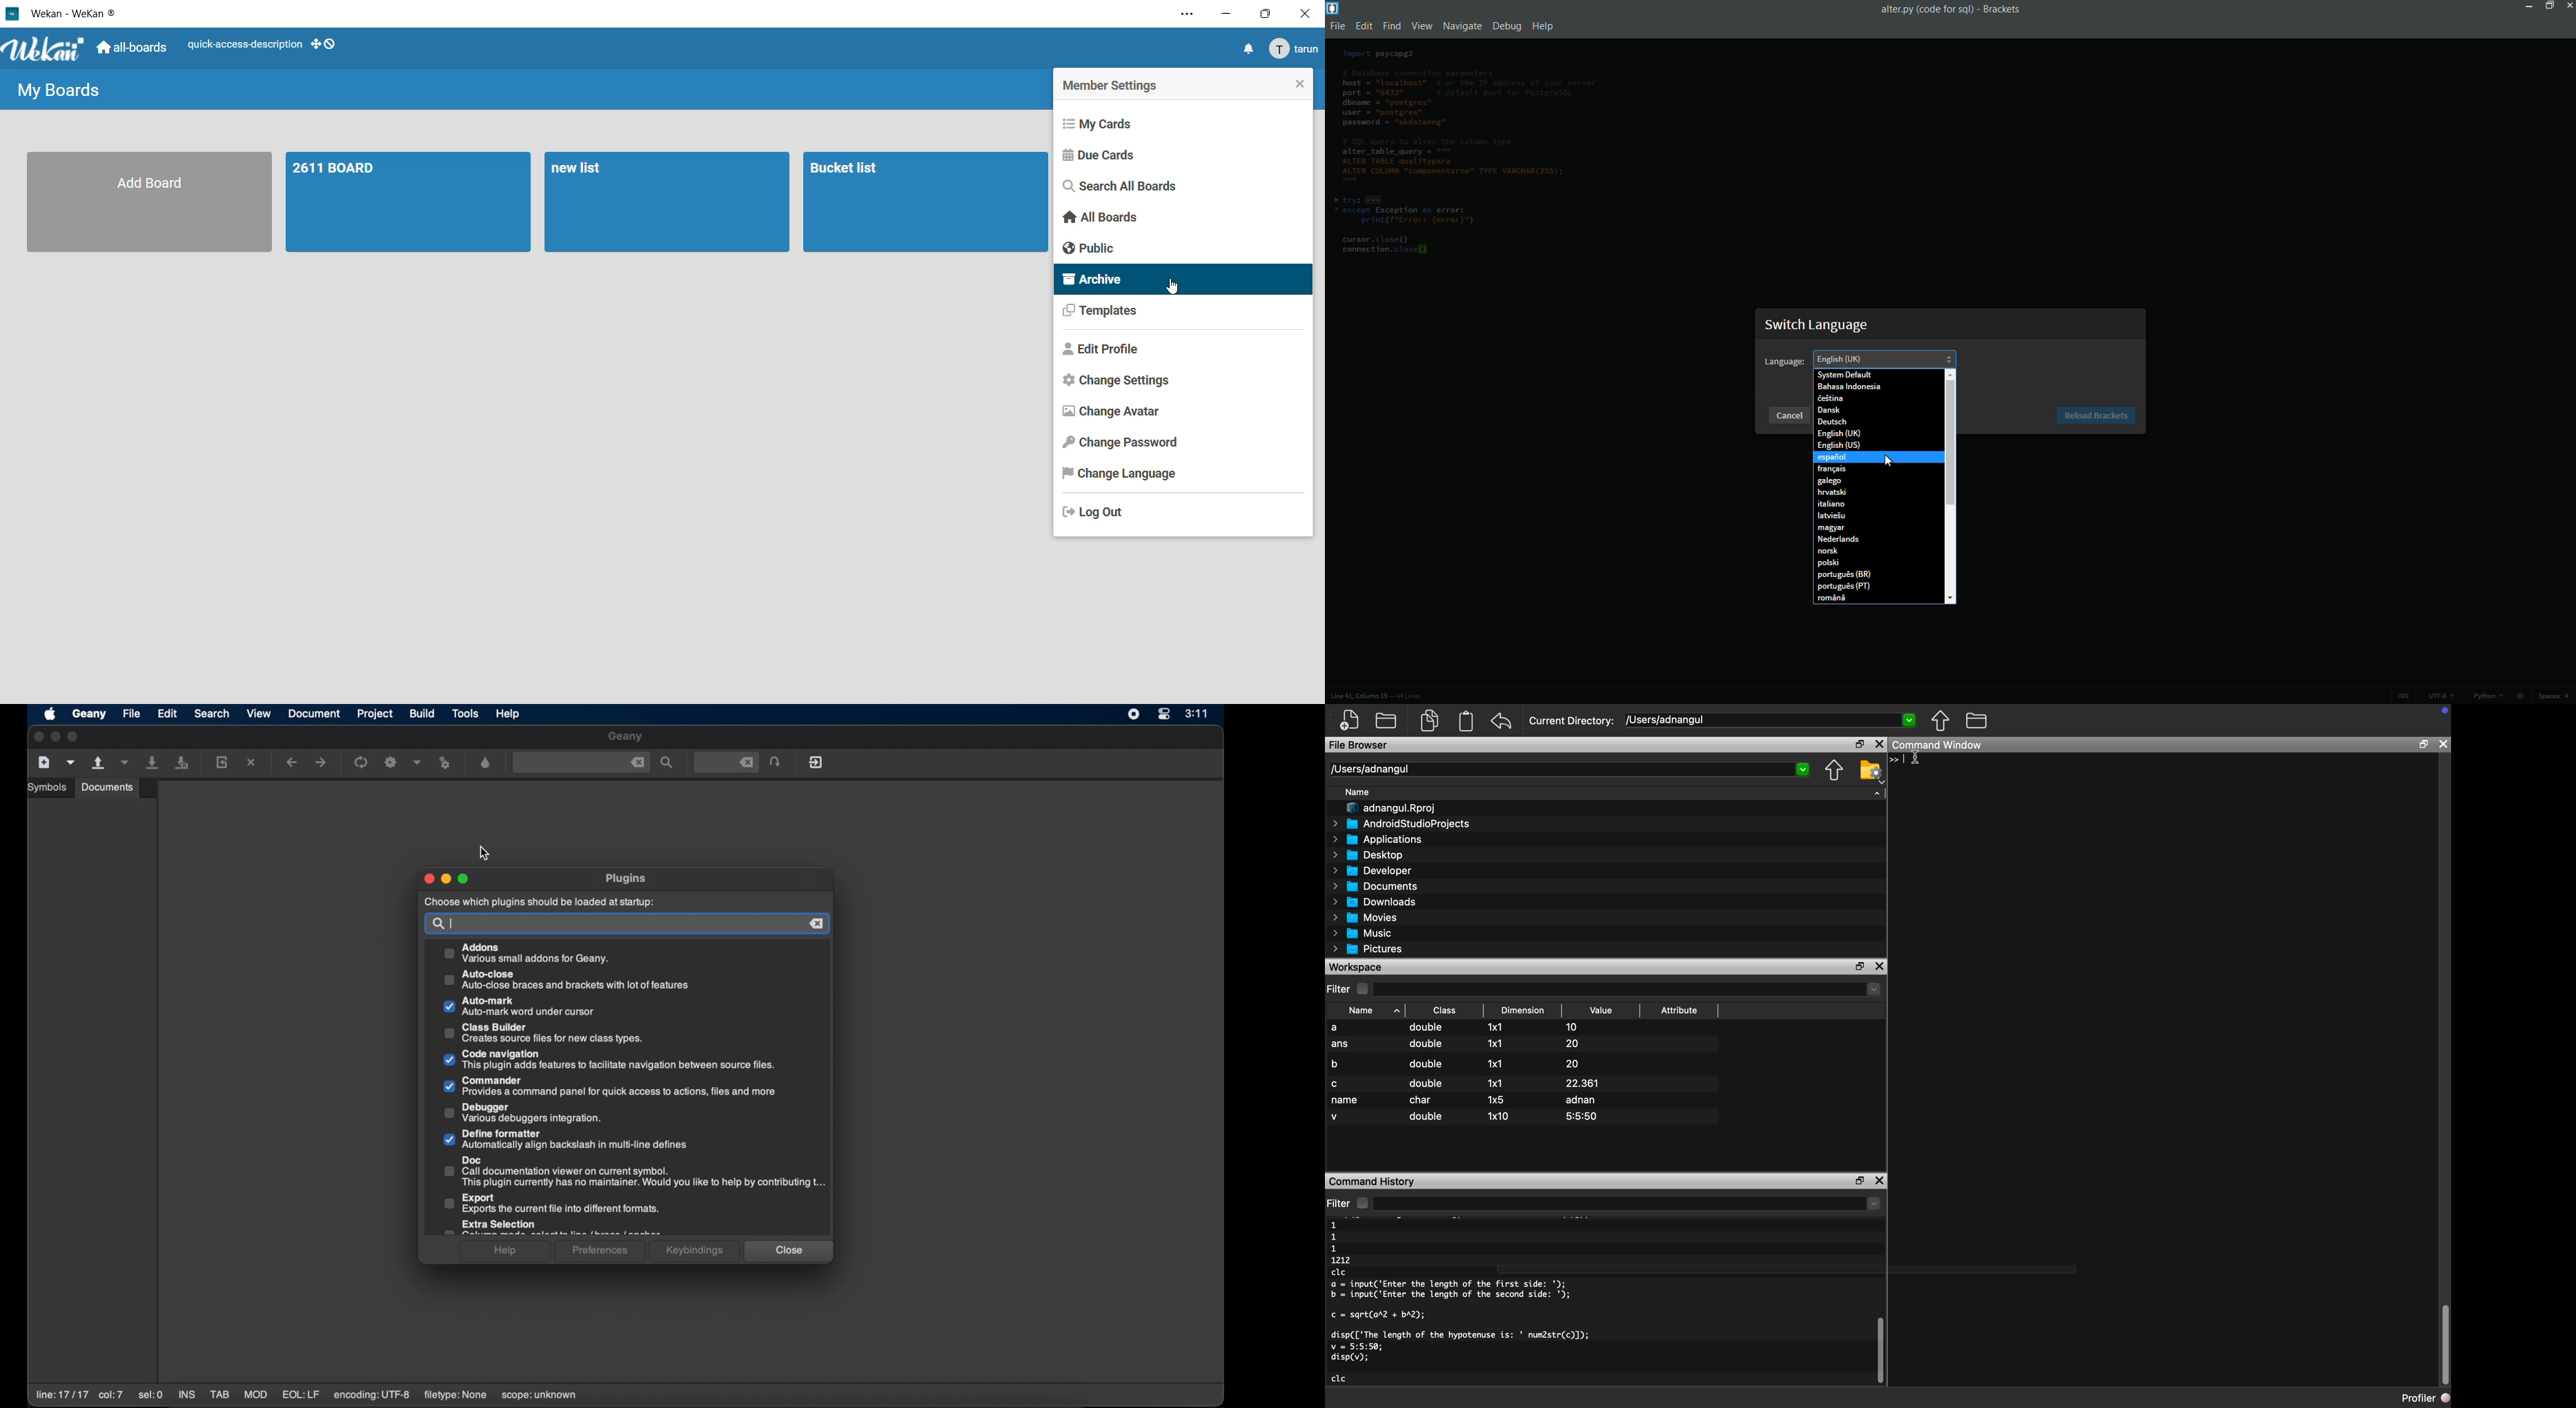 This screenshot has width=2576, height=1428. What do you see at coordinates (1092, 249) in the screenshot?
I see `public` at bounding box center [1092, 249].